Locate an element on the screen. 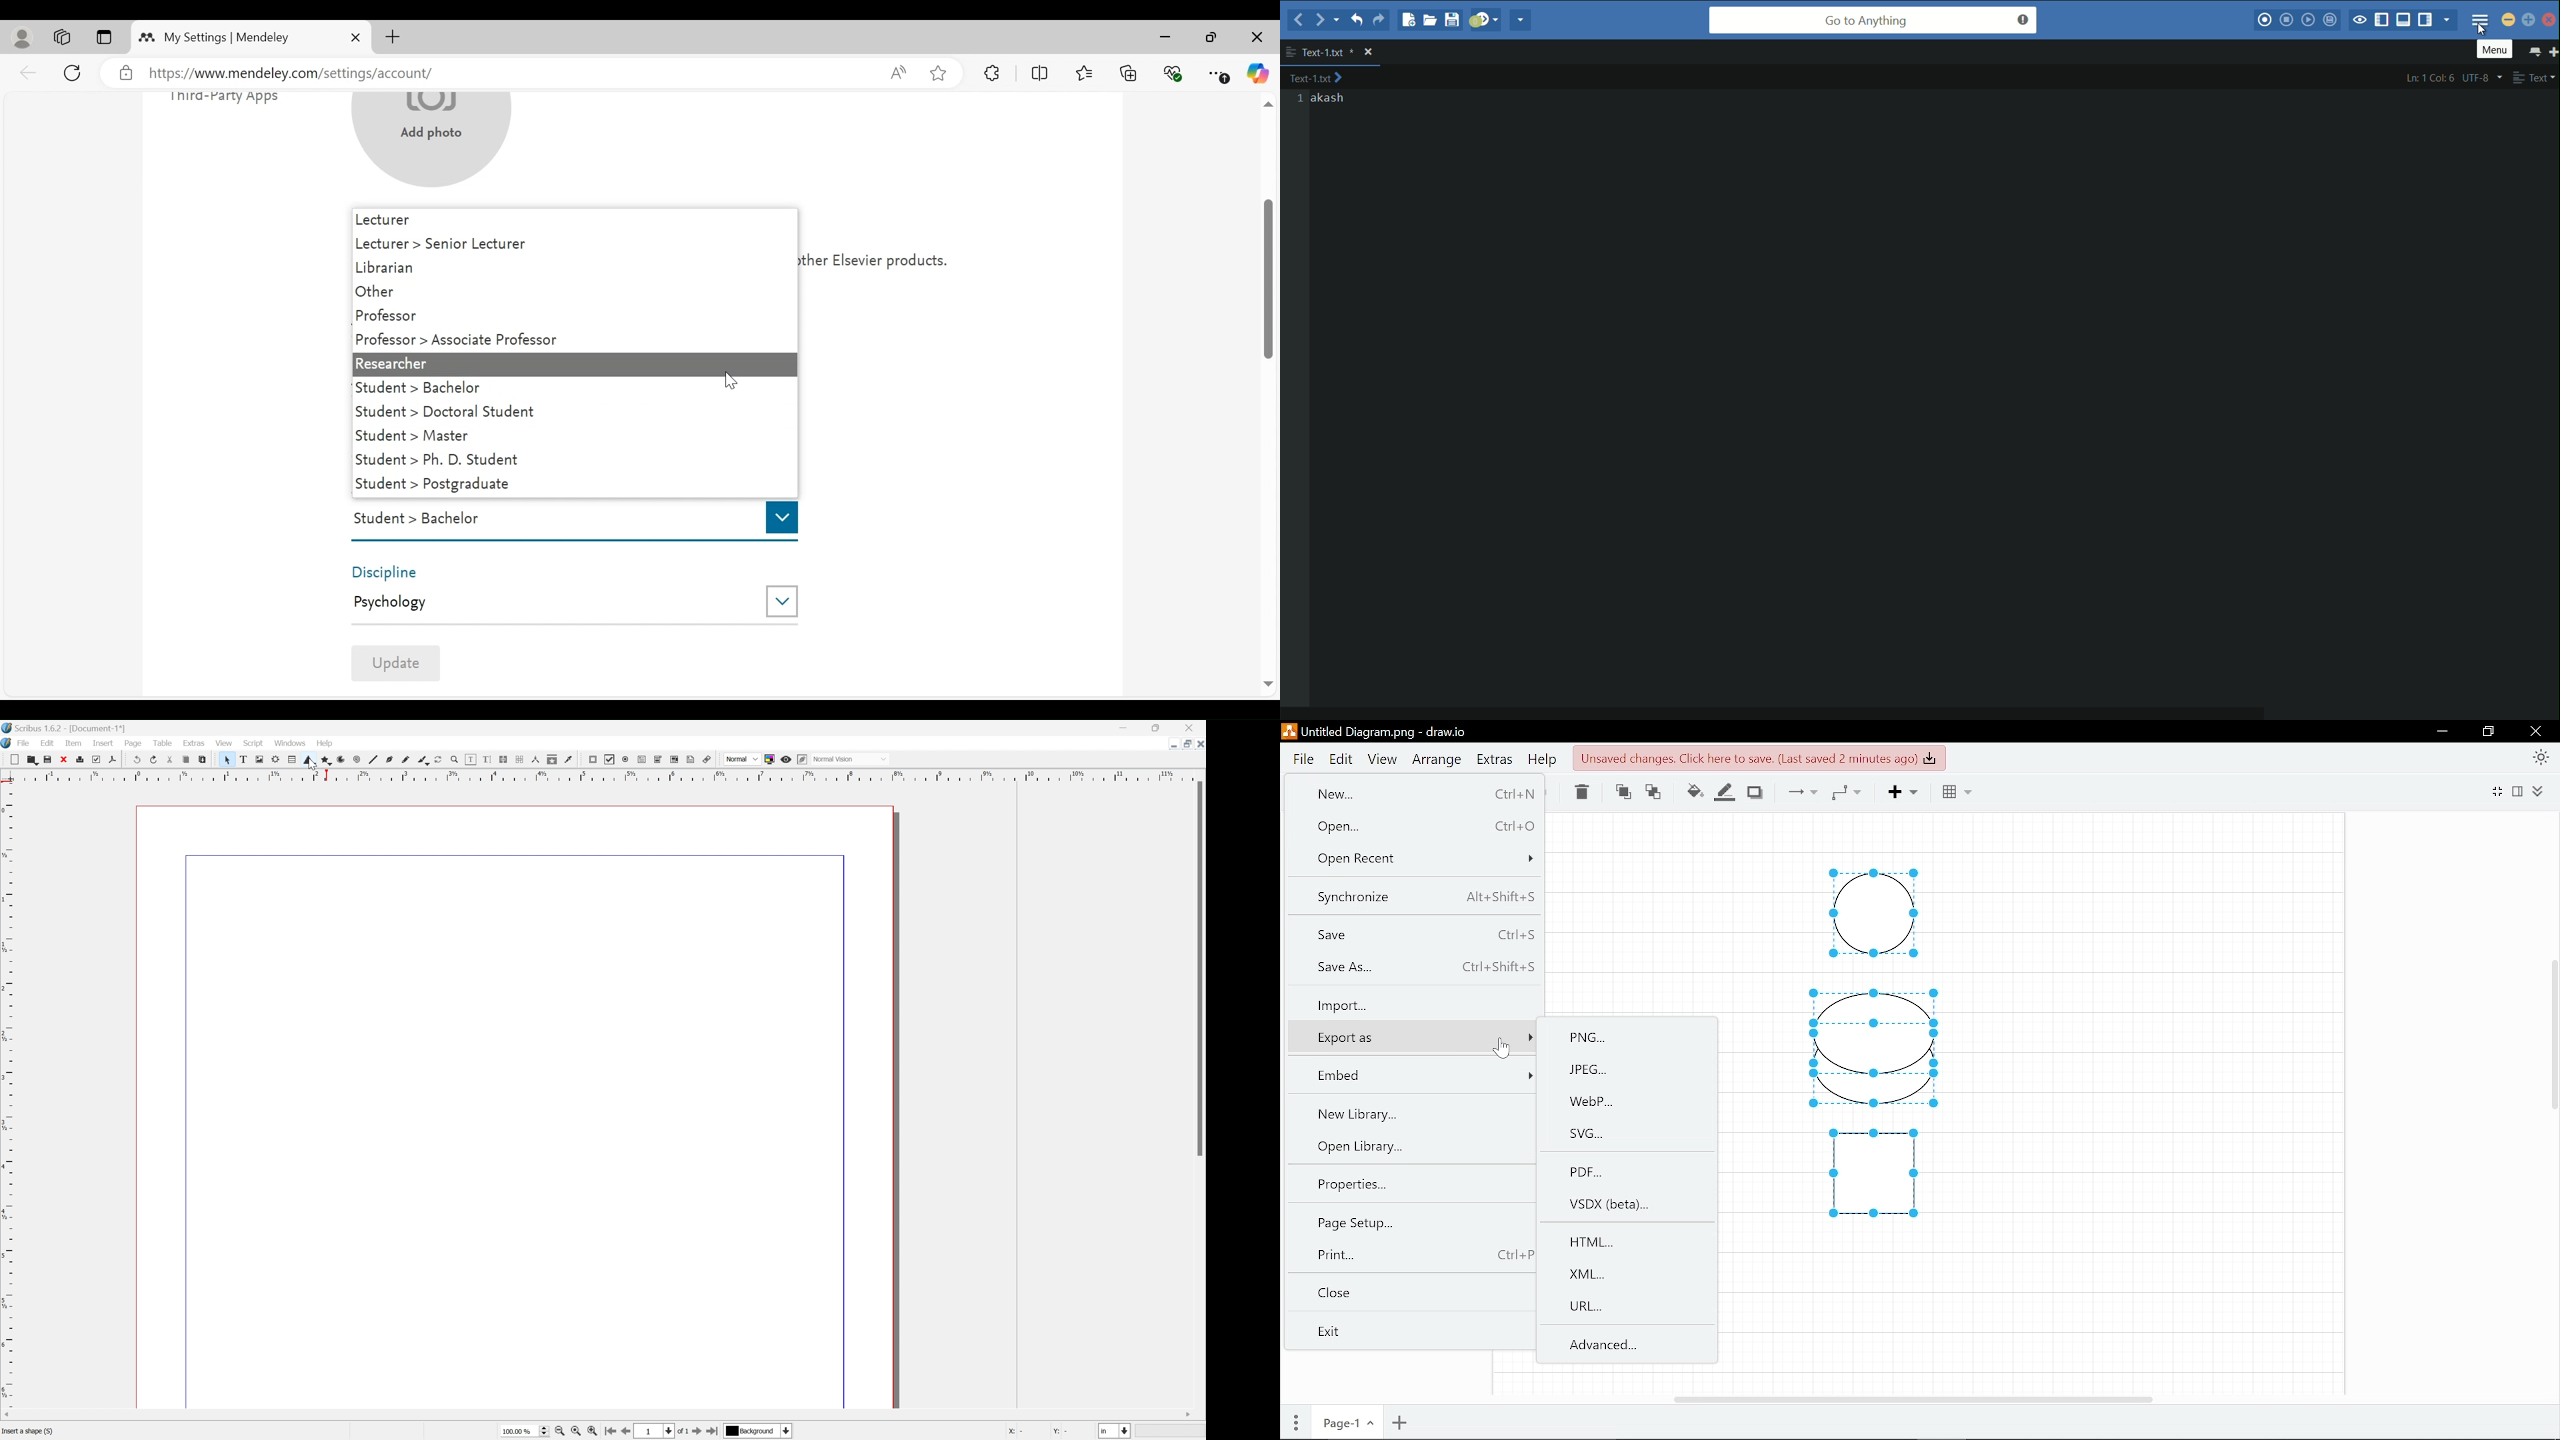  Select current unit is located at coordinates (1117, 1431).